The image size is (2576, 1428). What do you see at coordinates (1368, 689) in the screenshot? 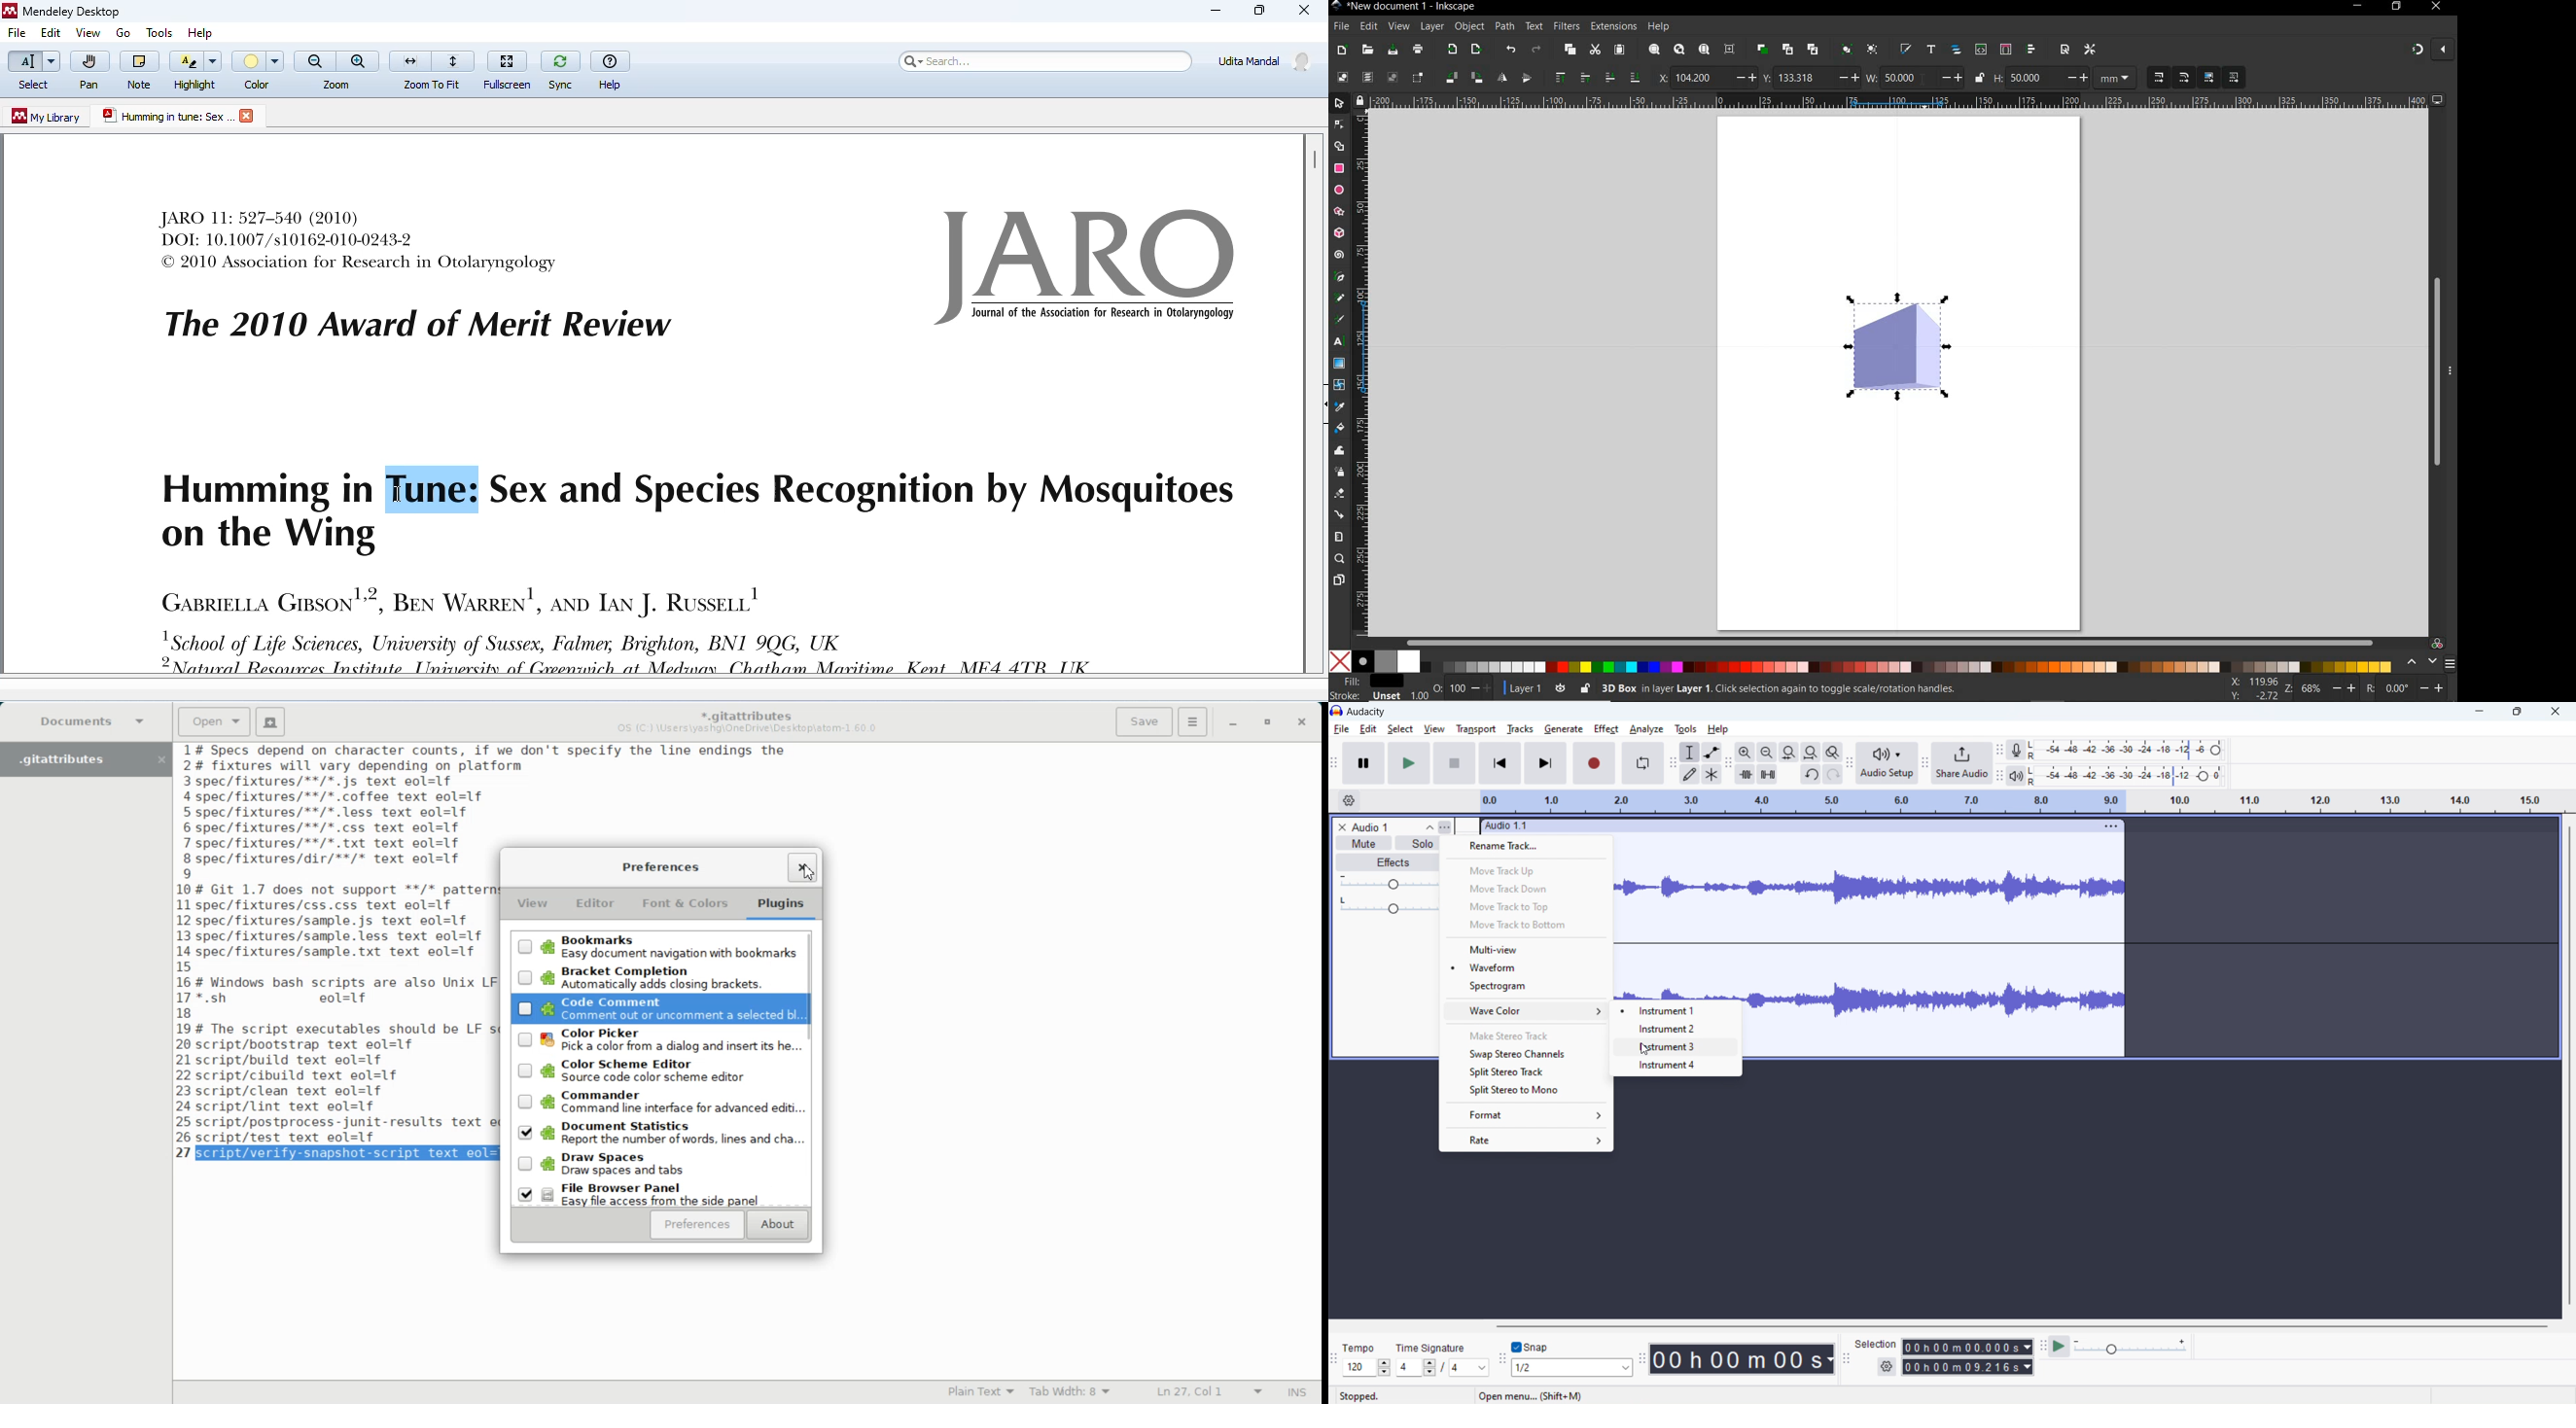
I see `fill and stroke` at bounding box center [1368, 689].